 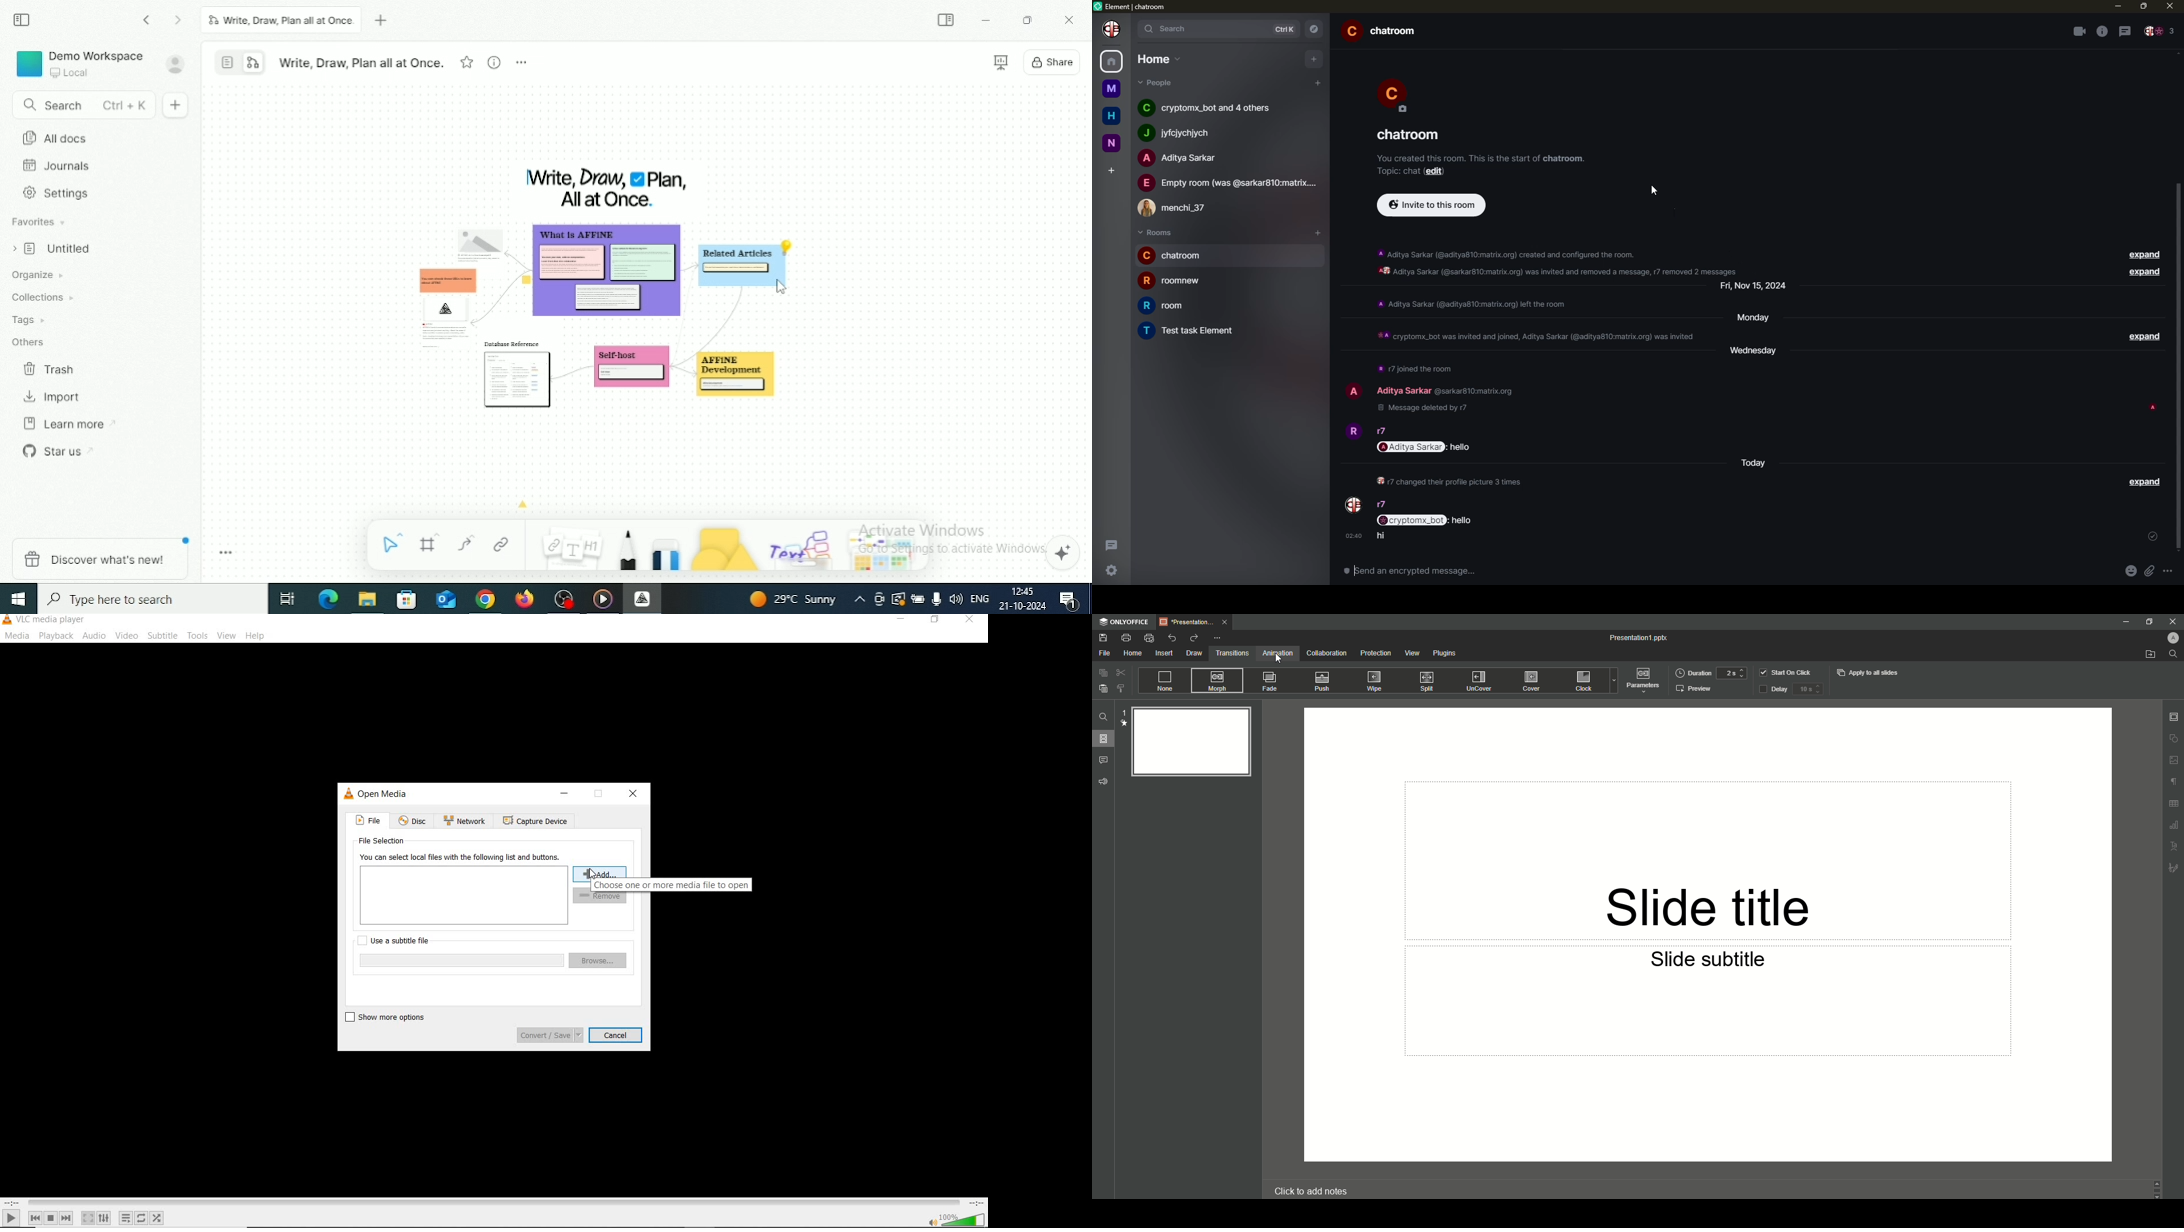 I want to click on topic, so click(x=1399, y=173).